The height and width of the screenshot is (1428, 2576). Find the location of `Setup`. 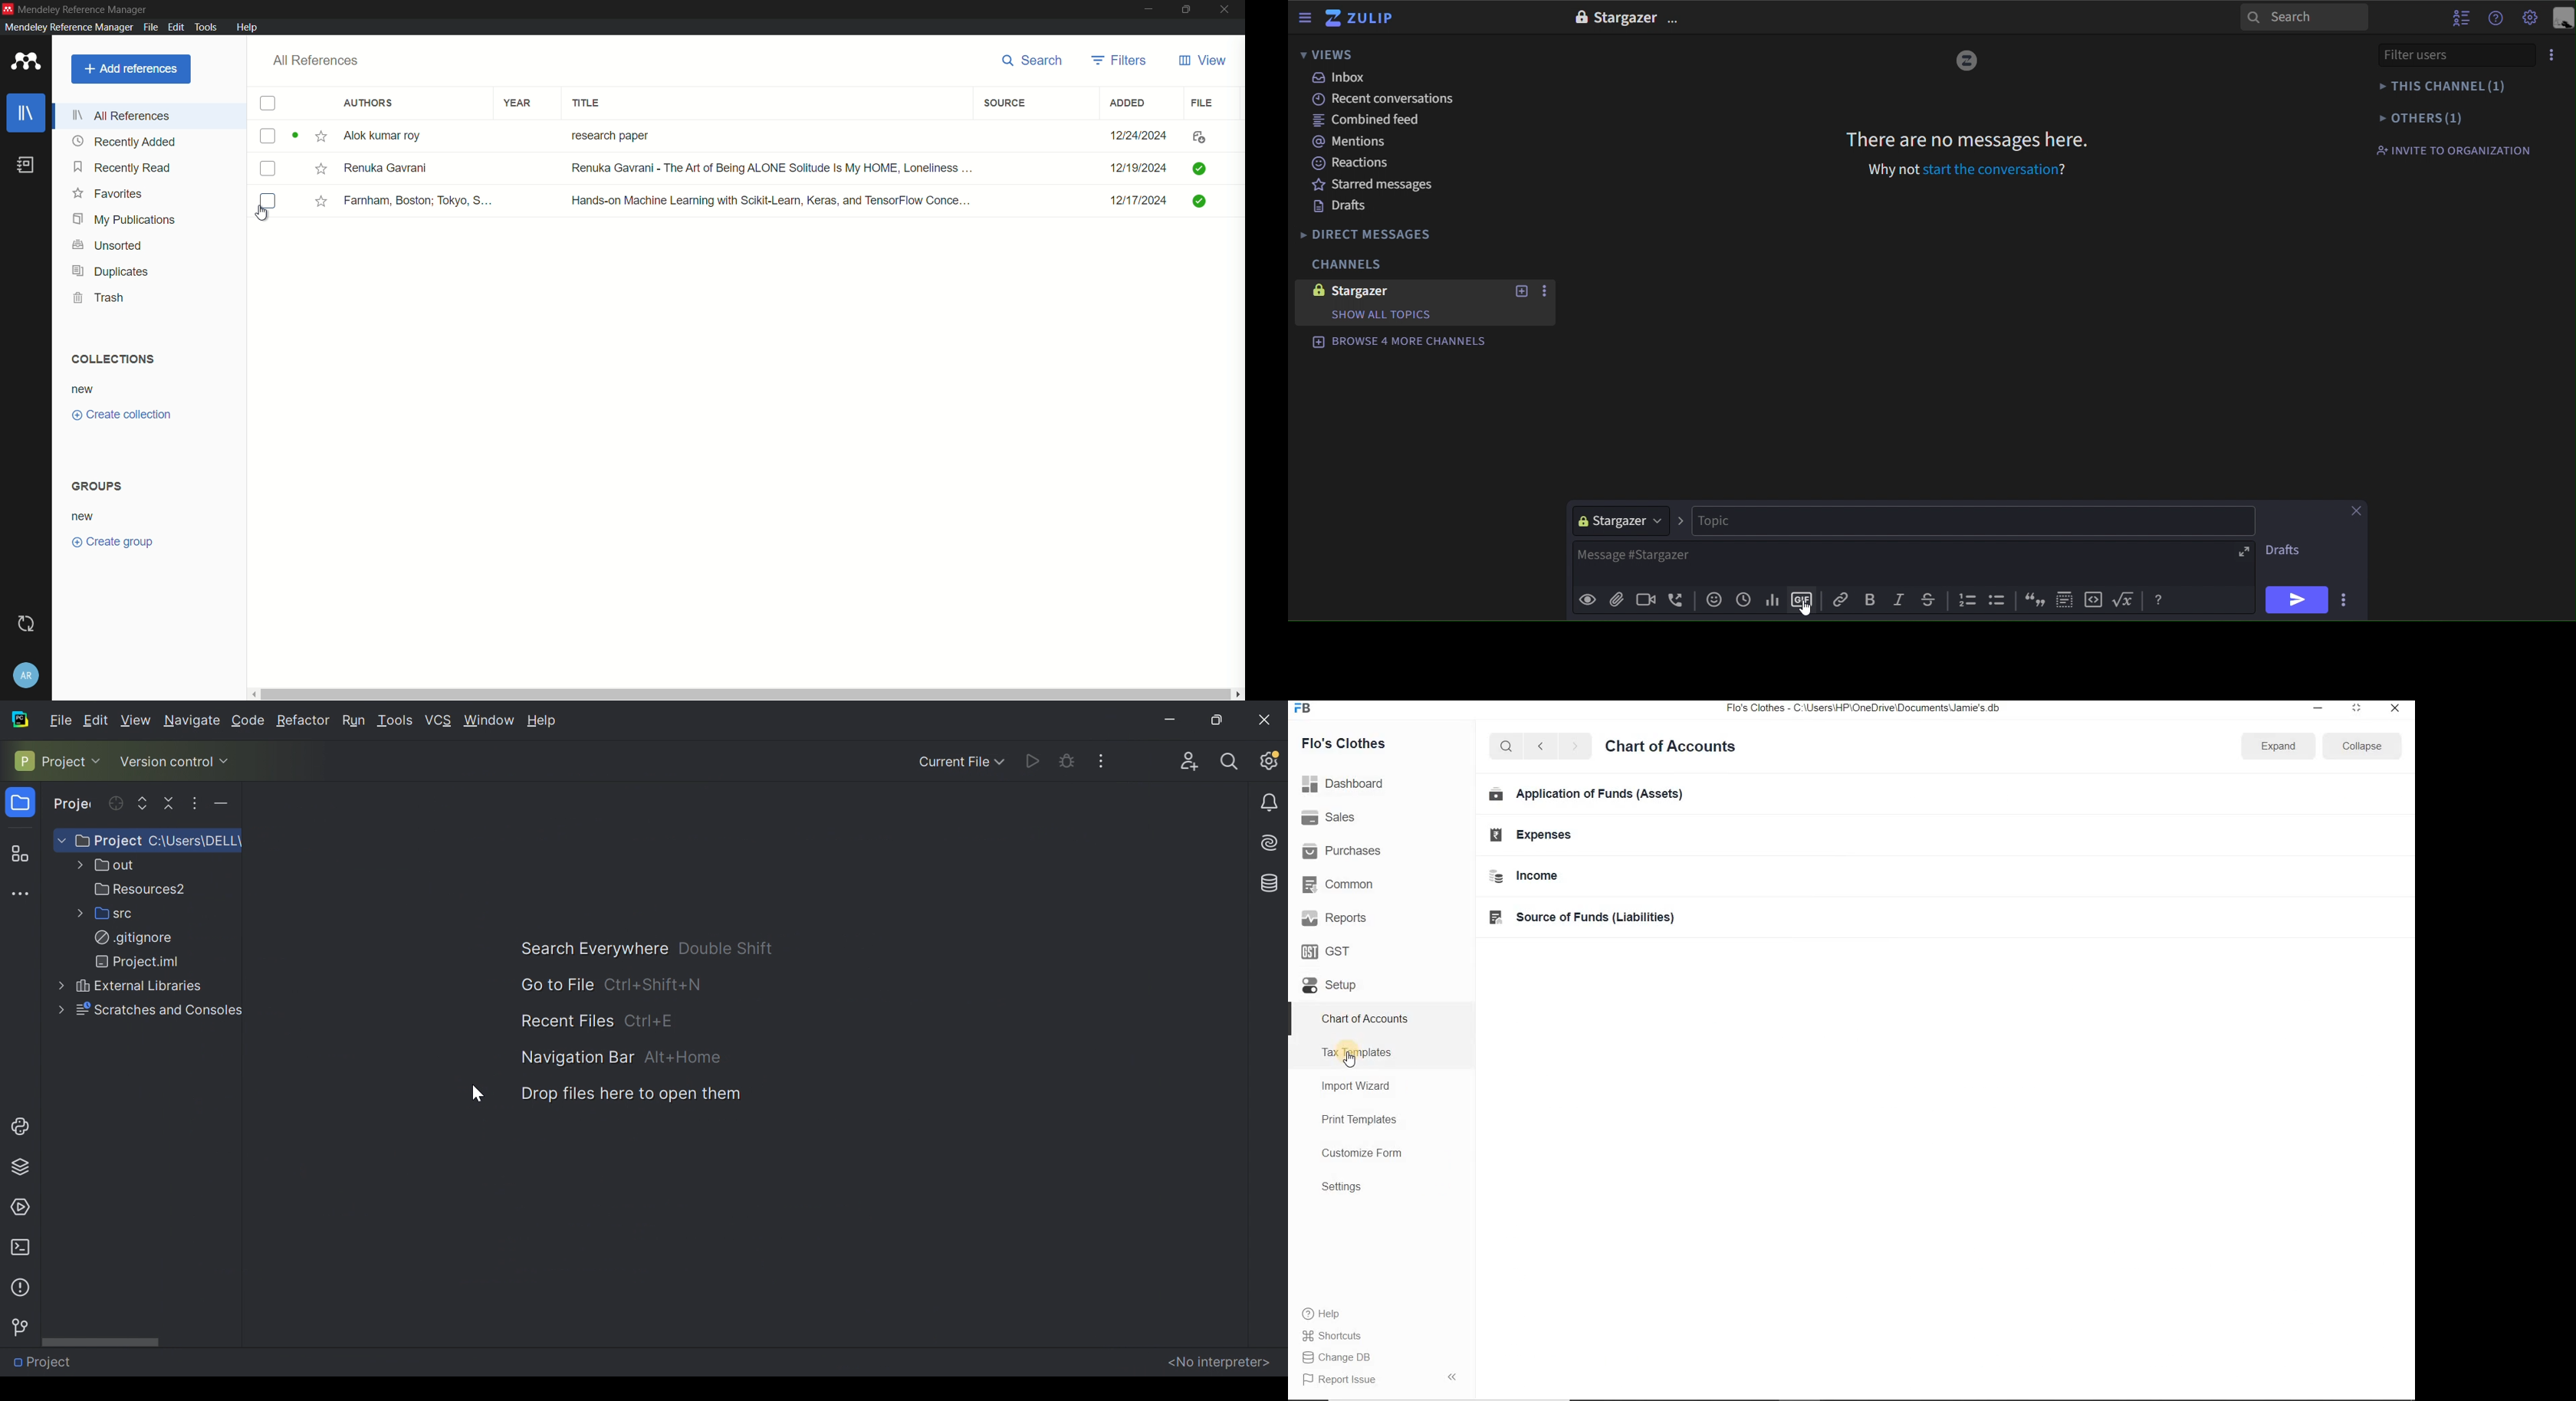

Setup is located at coordinates (1381, 984).